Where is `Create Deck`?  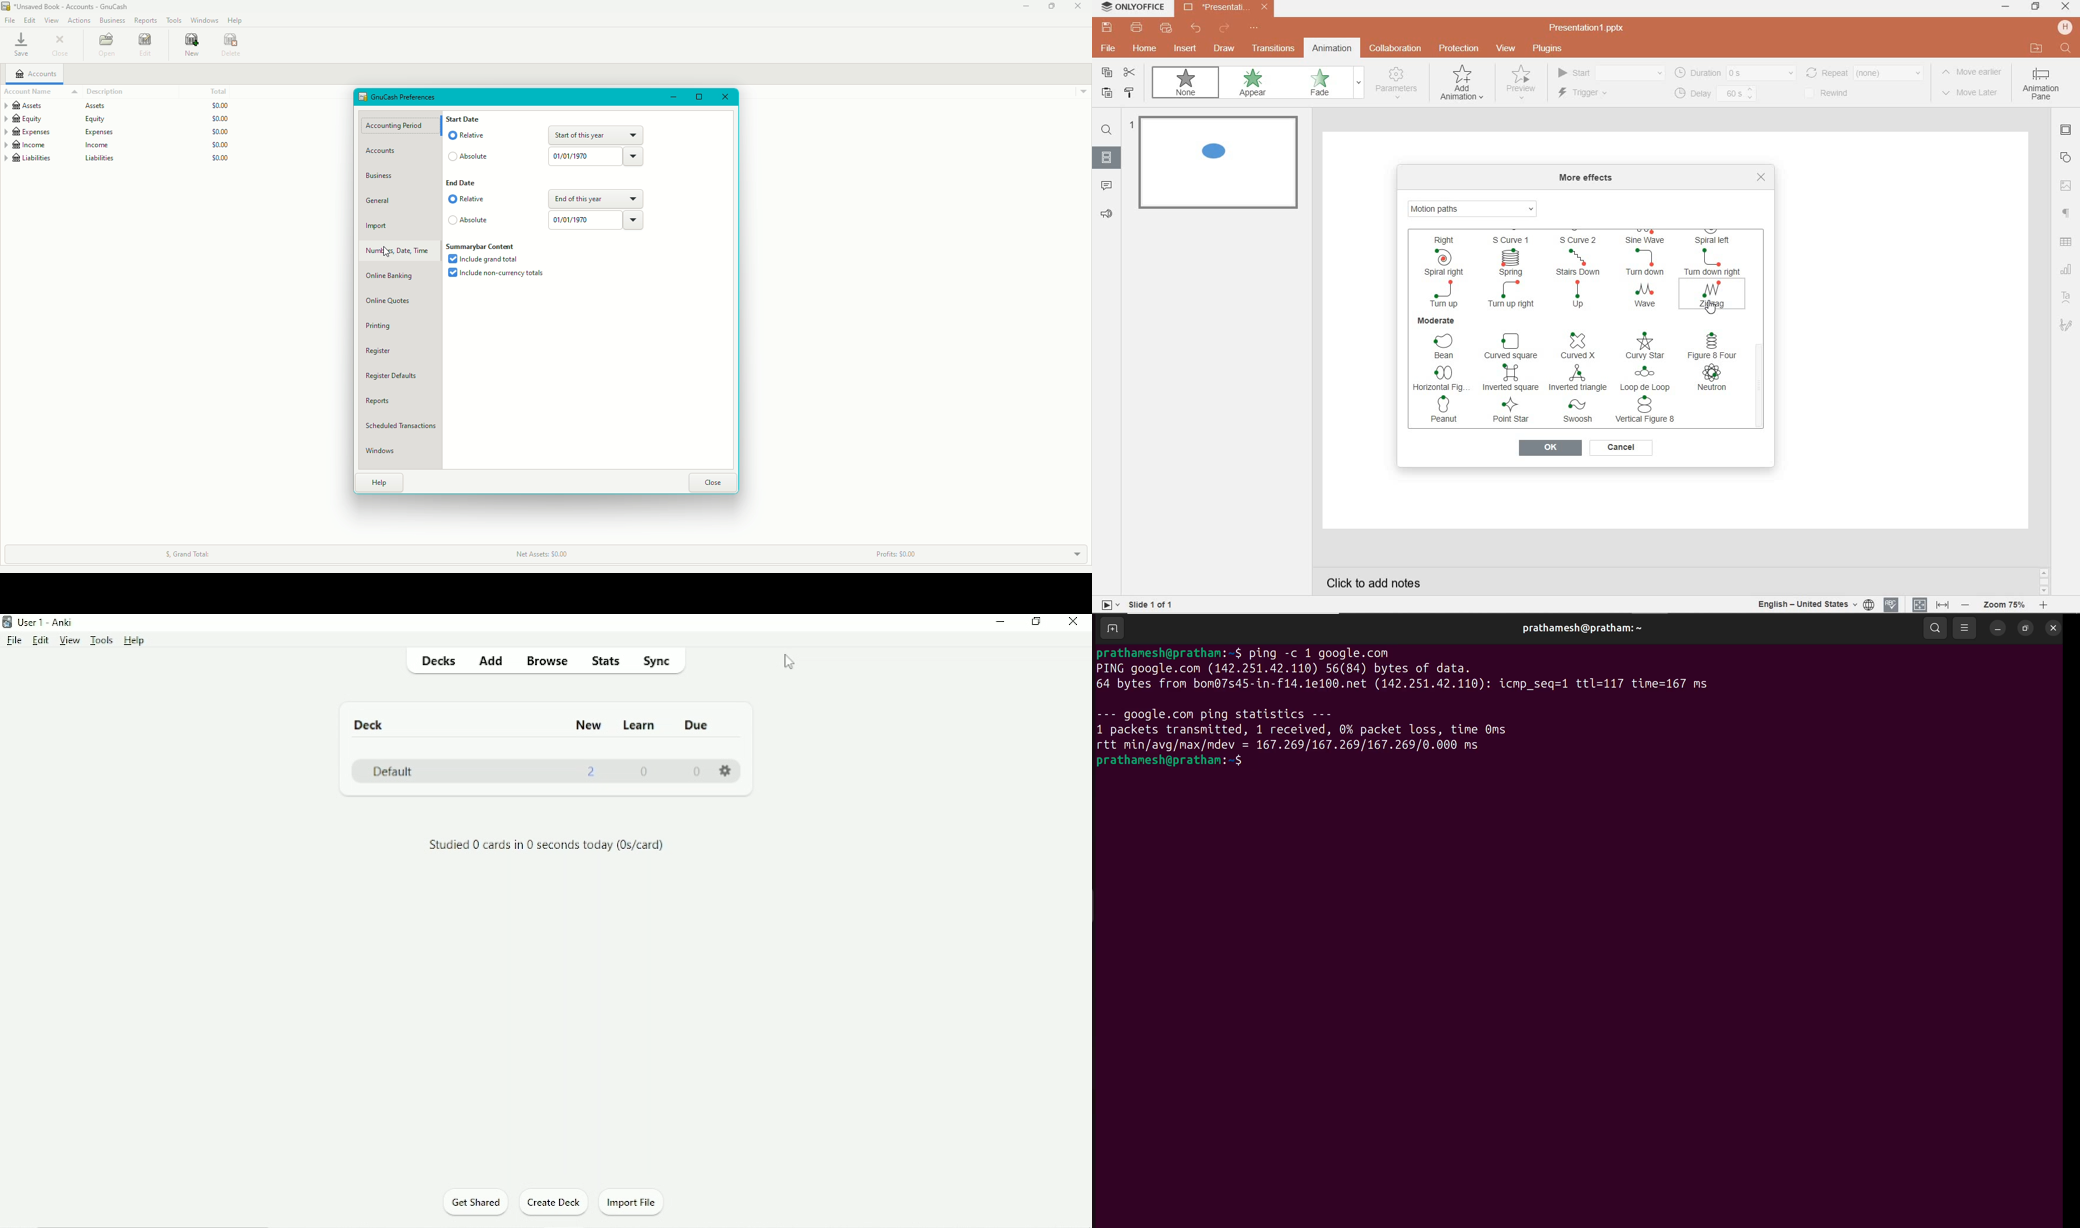
Create Deck is located at coordinates (552, 1202).